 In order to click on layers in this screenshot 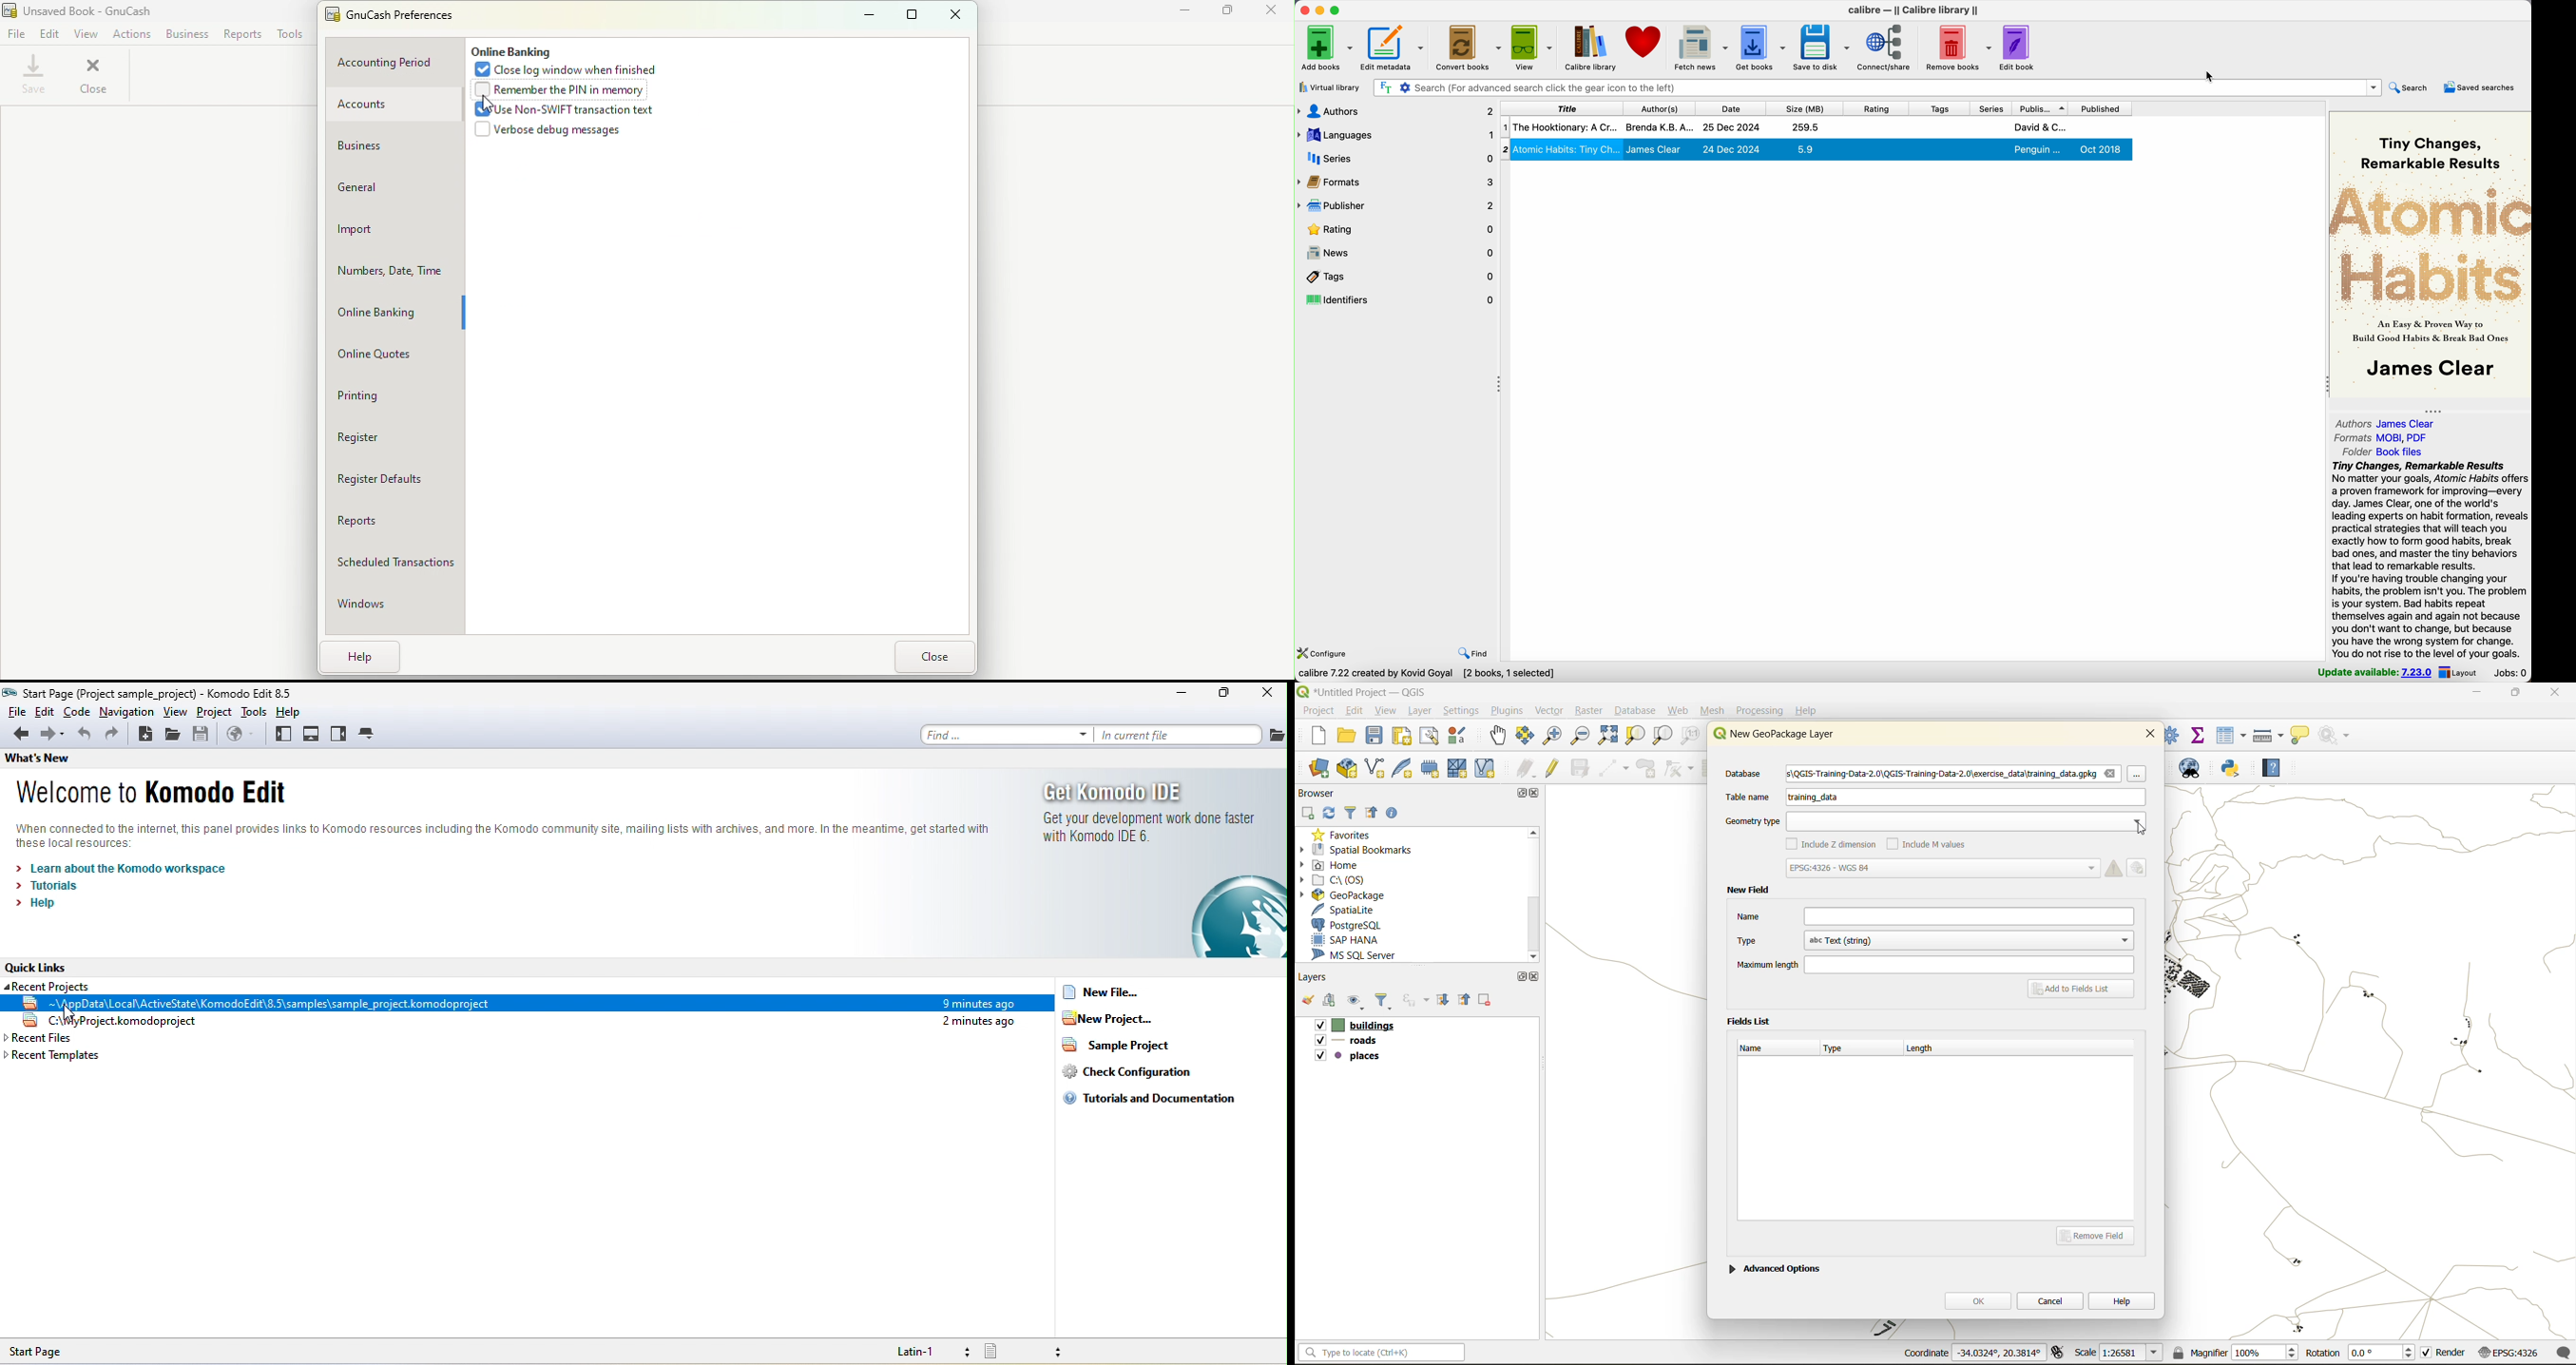, I will do `click(1316, 978)`.